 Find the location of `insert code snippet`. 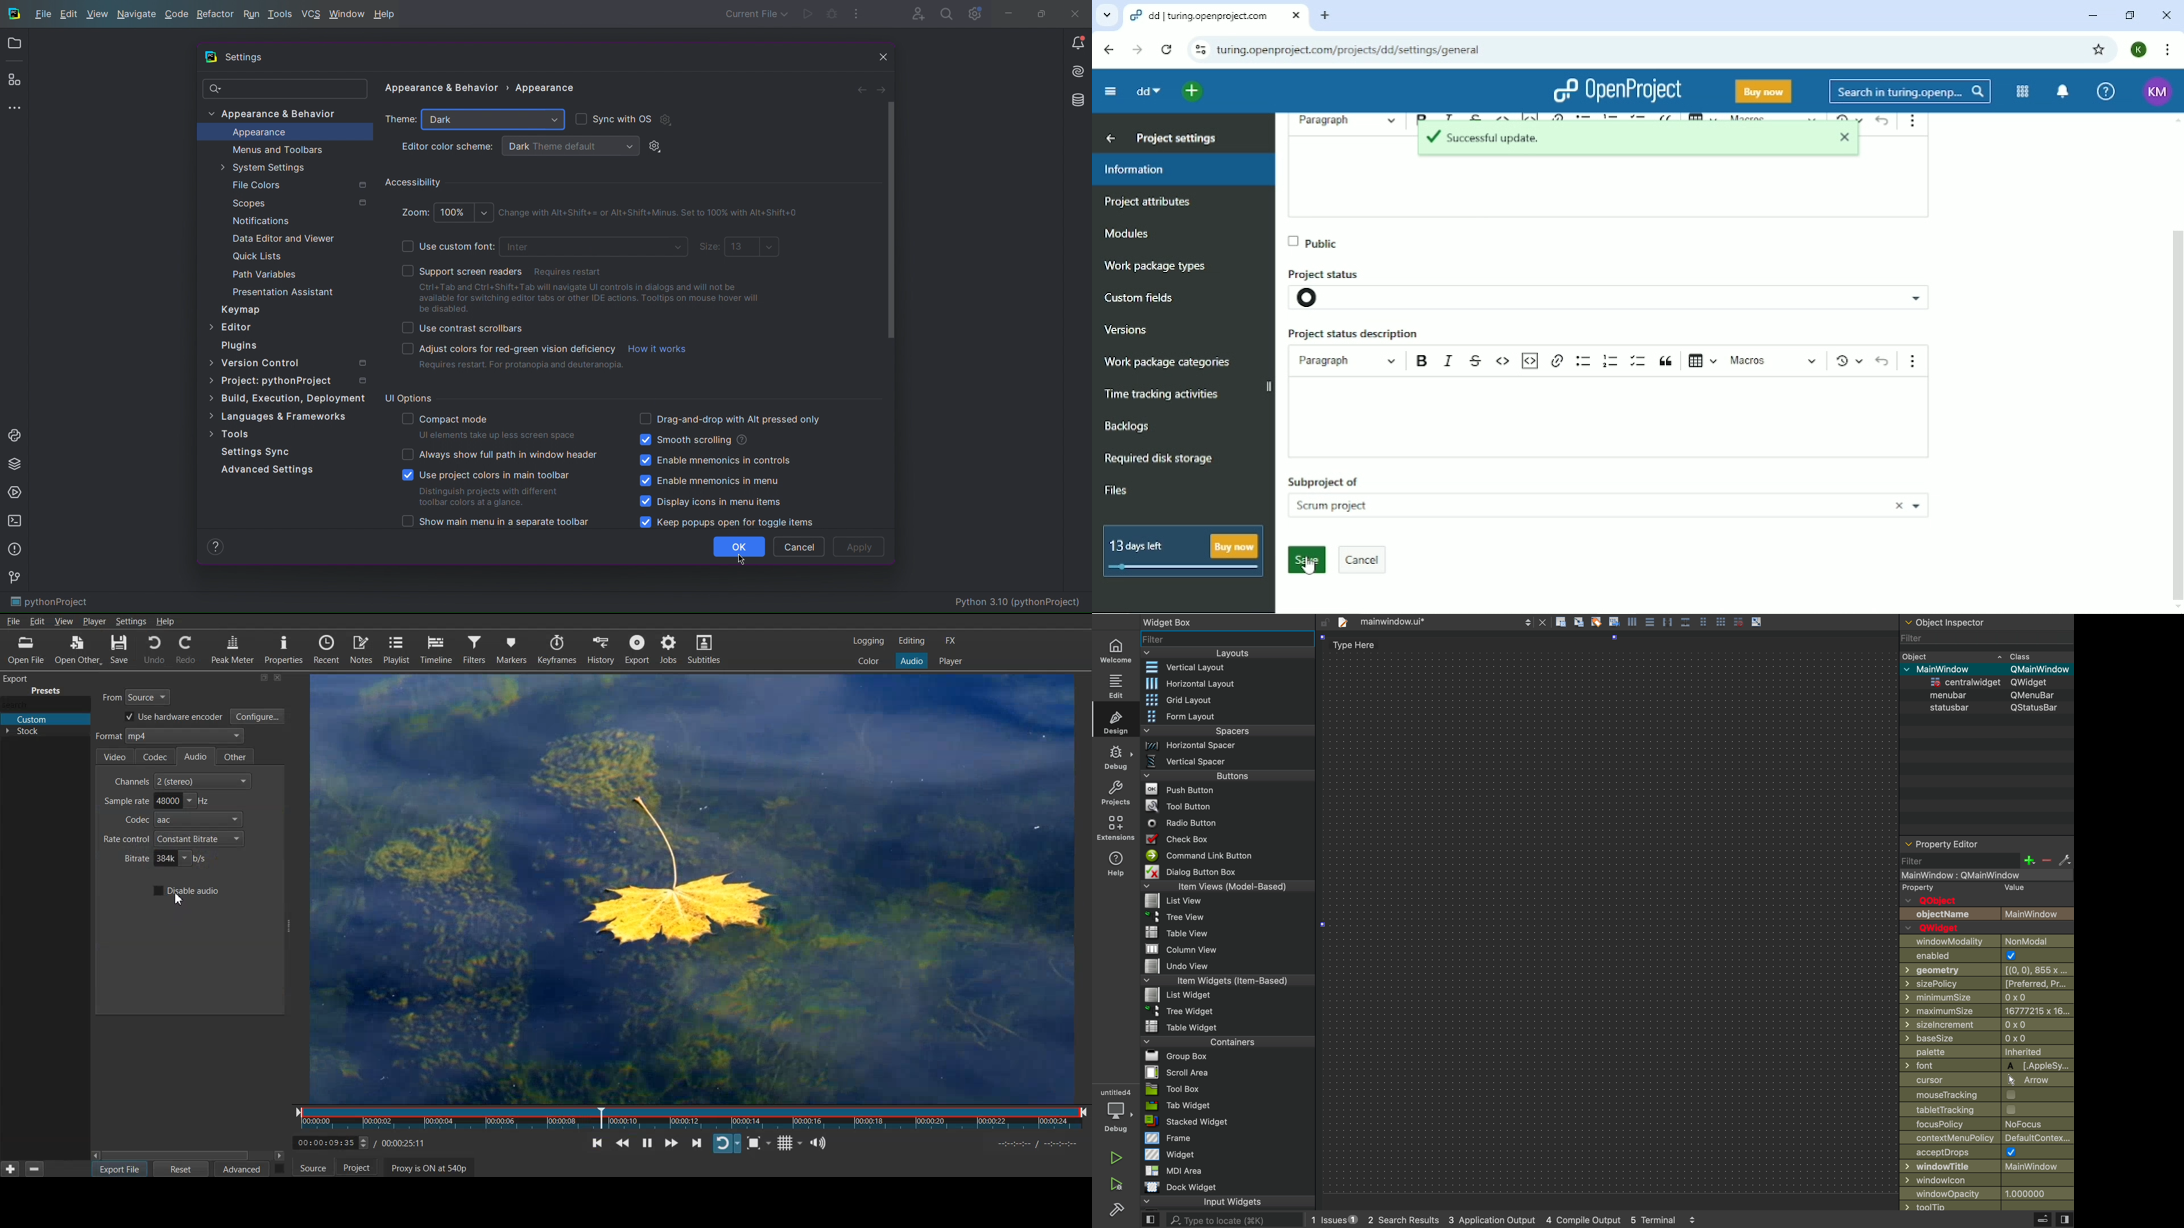

insert code snippet is located at coordinates (1529, 358).